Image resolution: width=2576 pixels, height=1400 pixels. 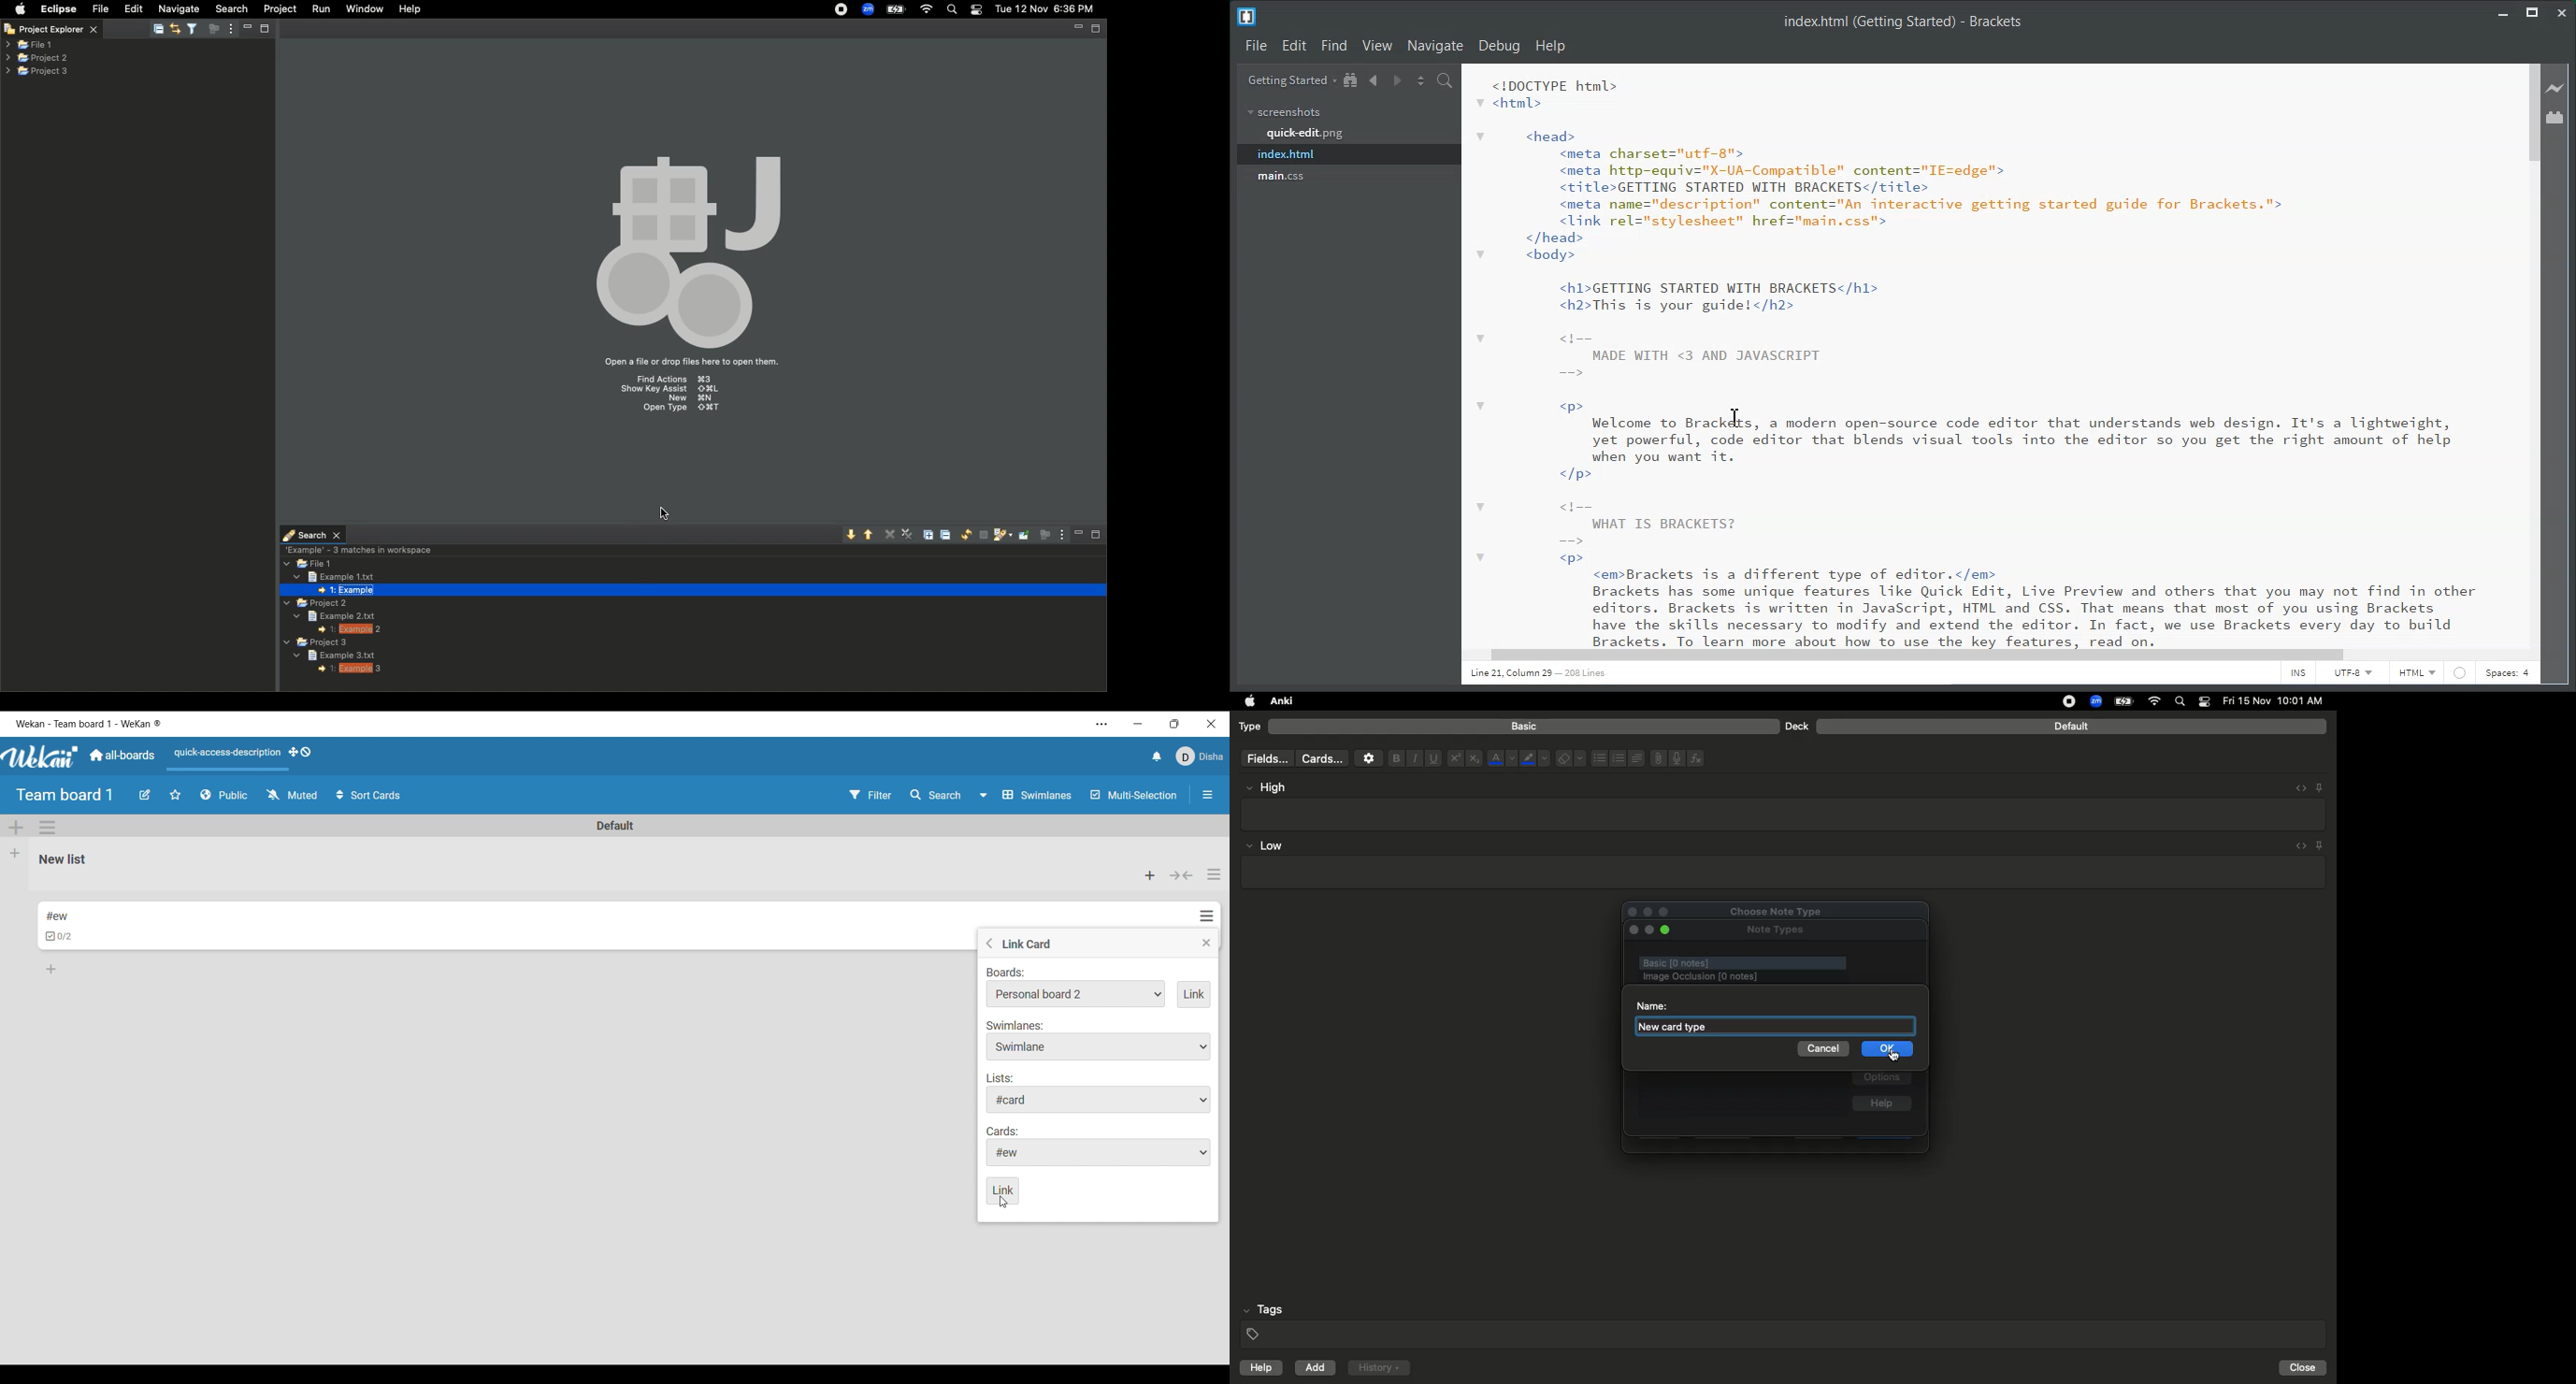 What do you see at coordinates (2353, 674) in the screenshot?
I see `UTF-8` at bounding box center [2353, 674].